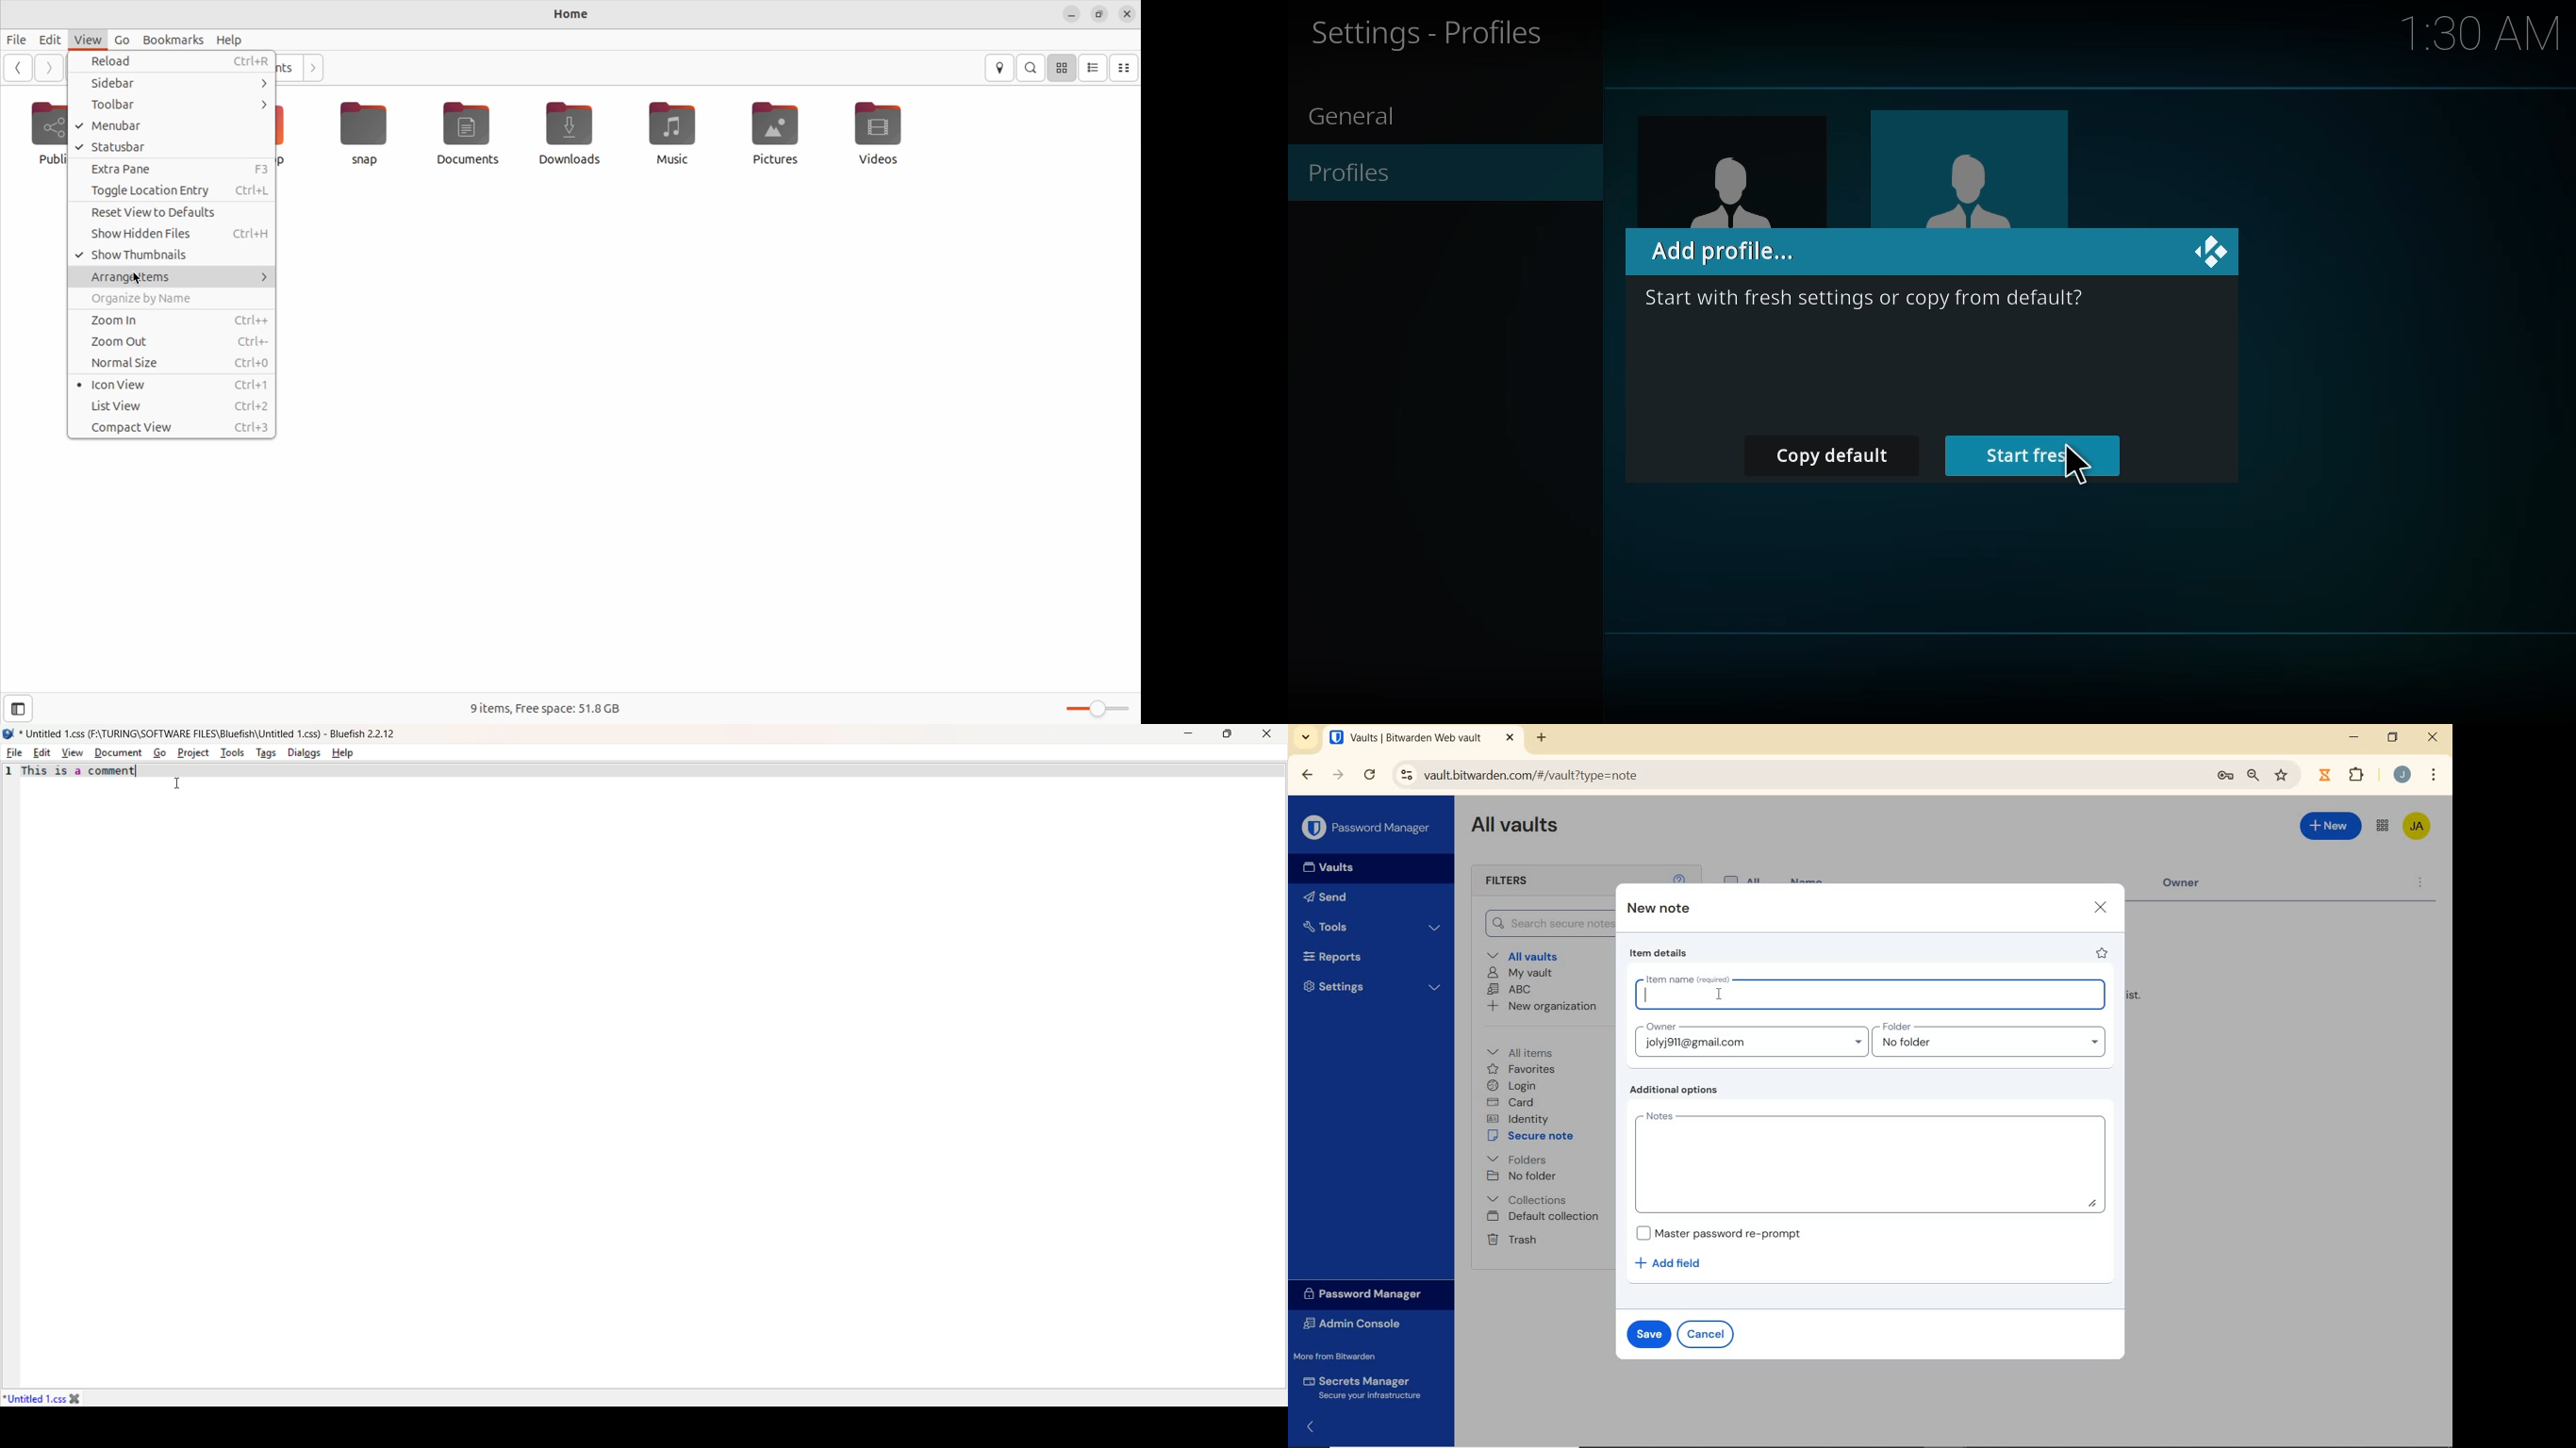  I want to click on Document, so click(117, 753).